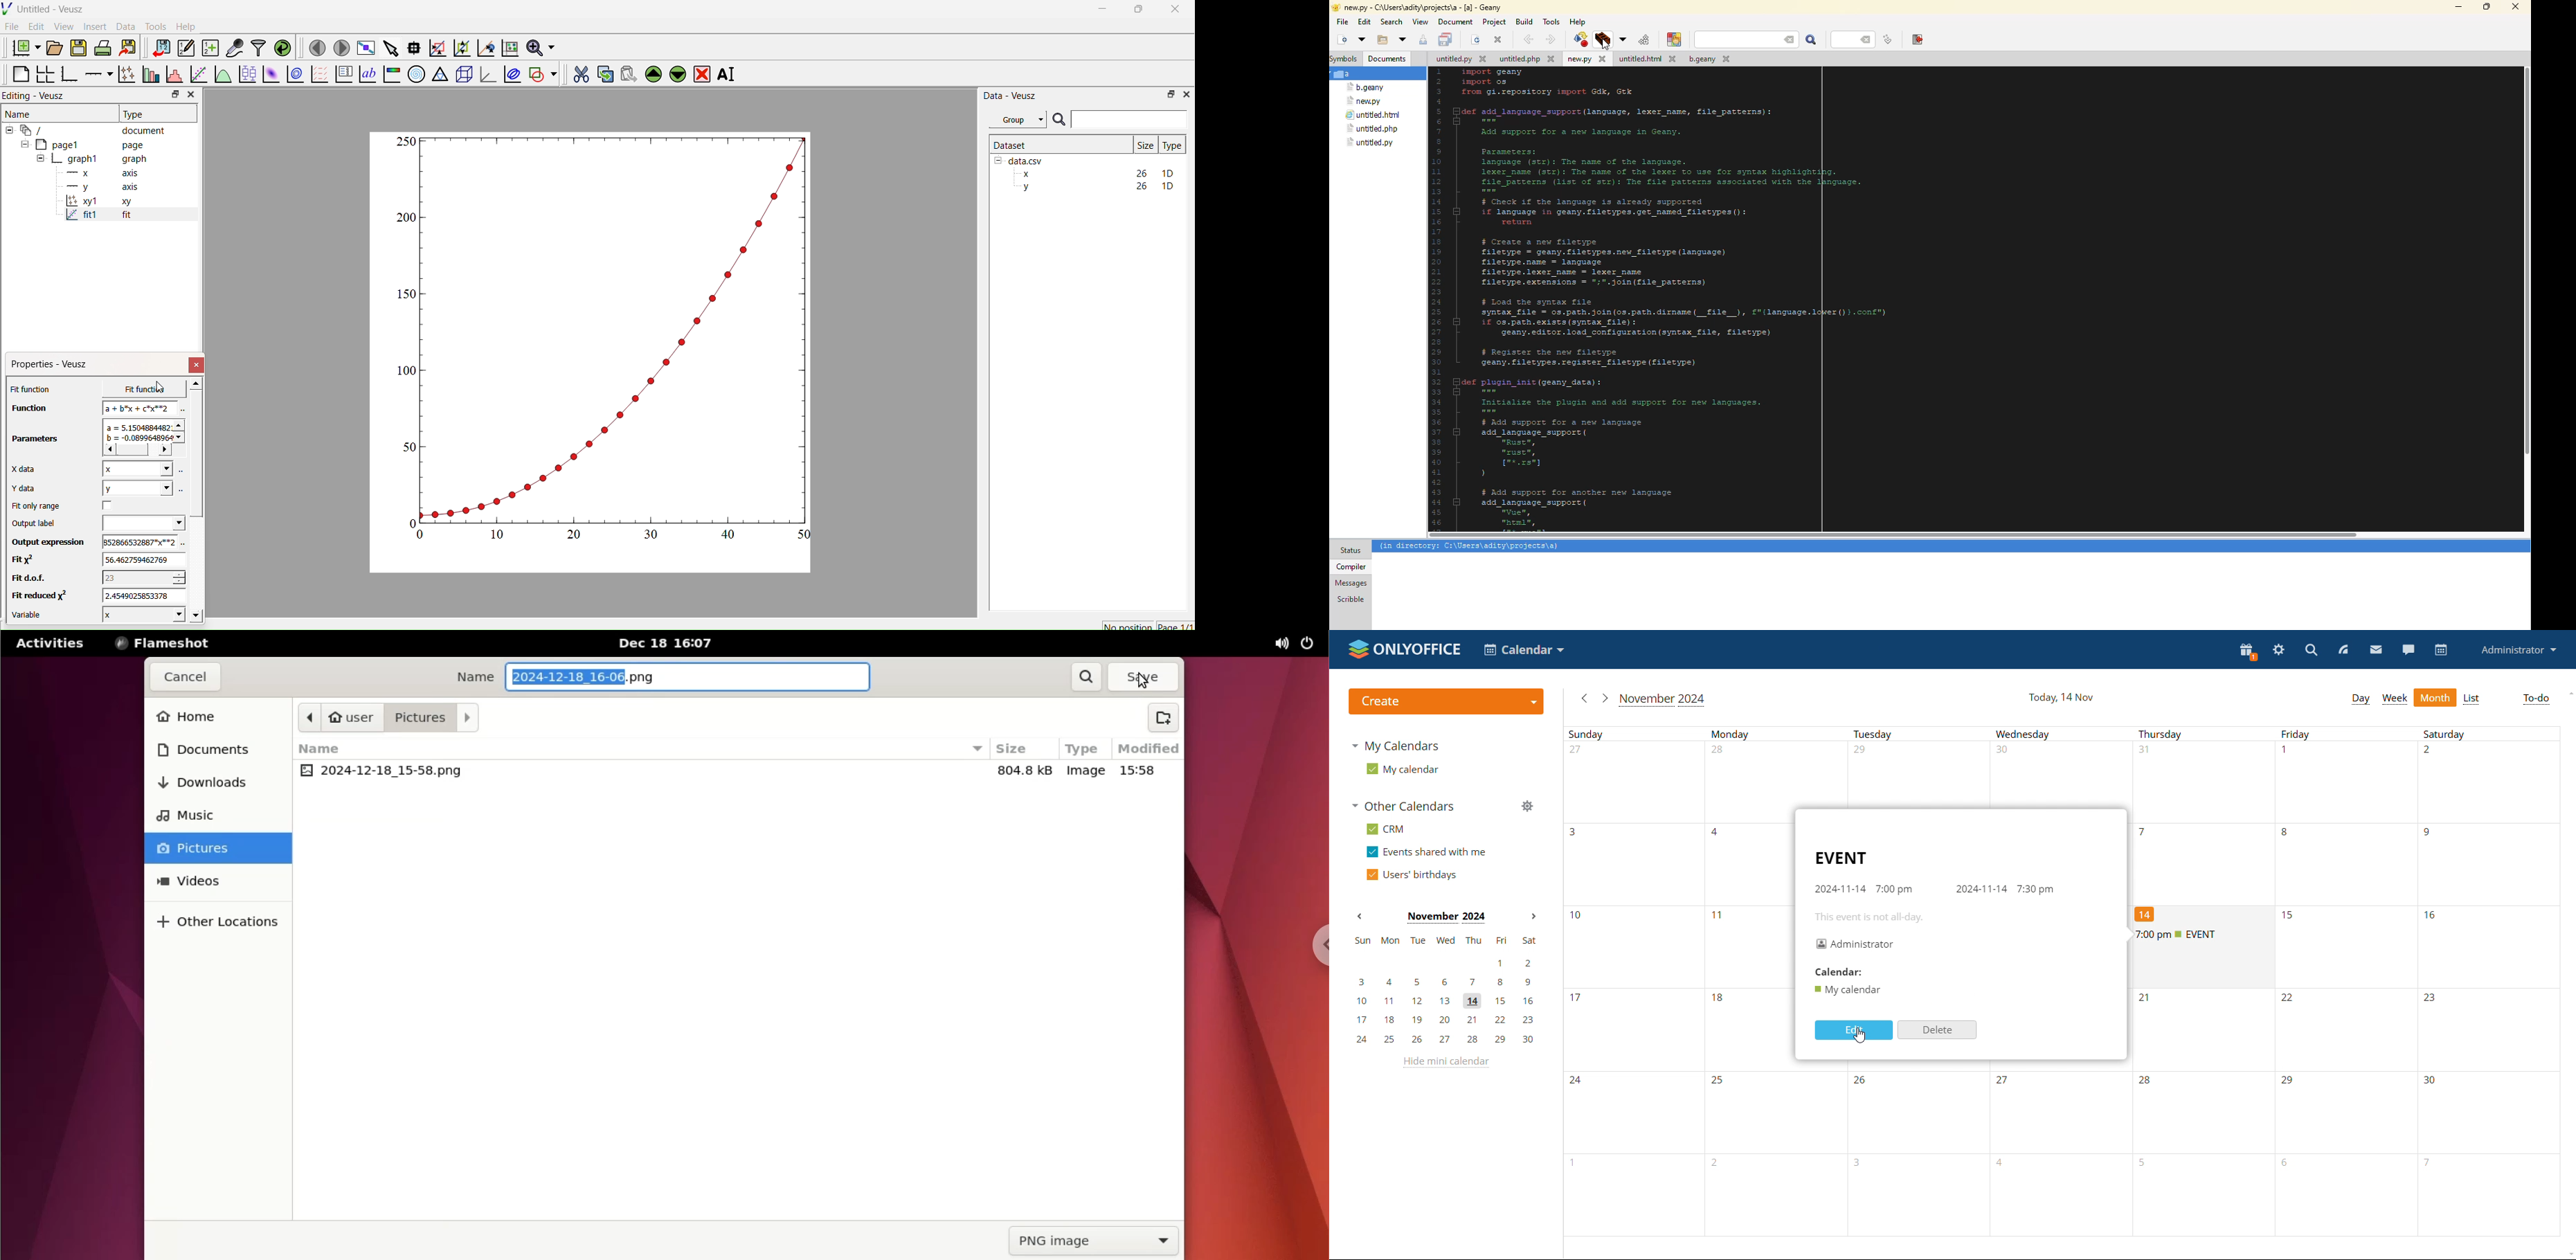 This screenshot has height=1260, width=2576. What do you see at coordinates (2433, 1082) in the screenshot?
I see `number` at bounding box center [2433, 1082].